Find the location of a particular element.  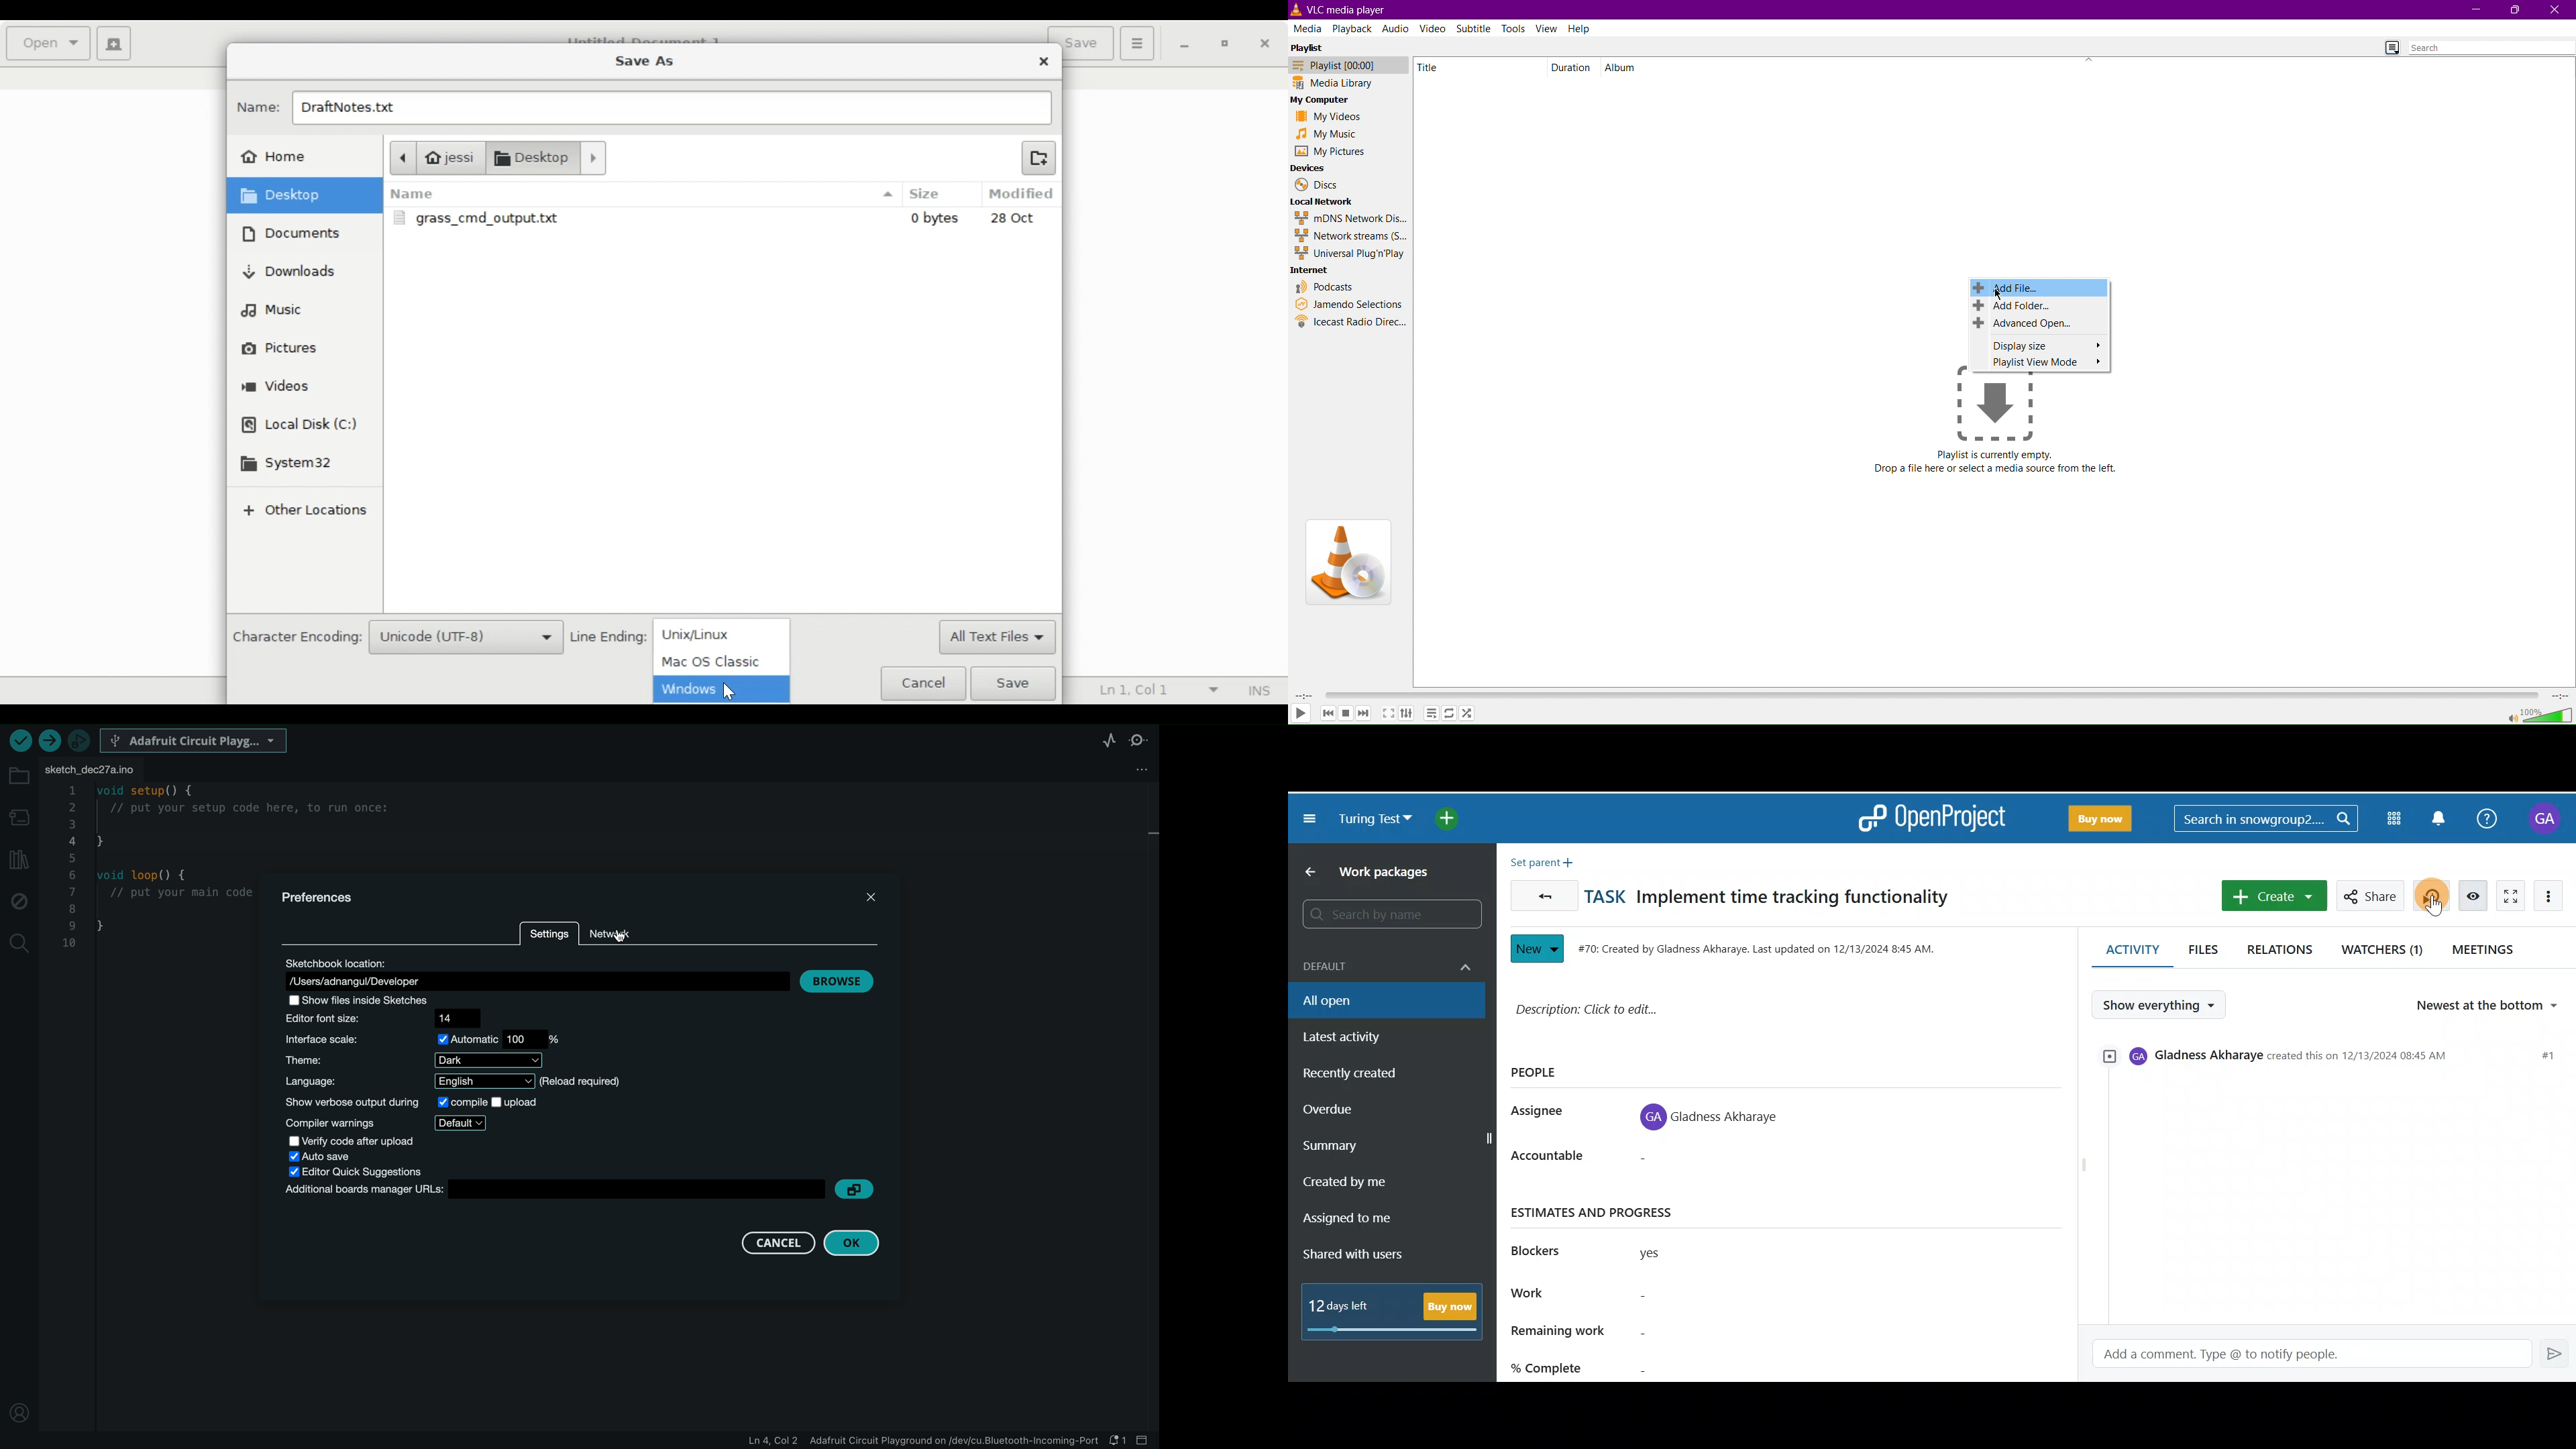

Back is located at coordinates (1541, 892).